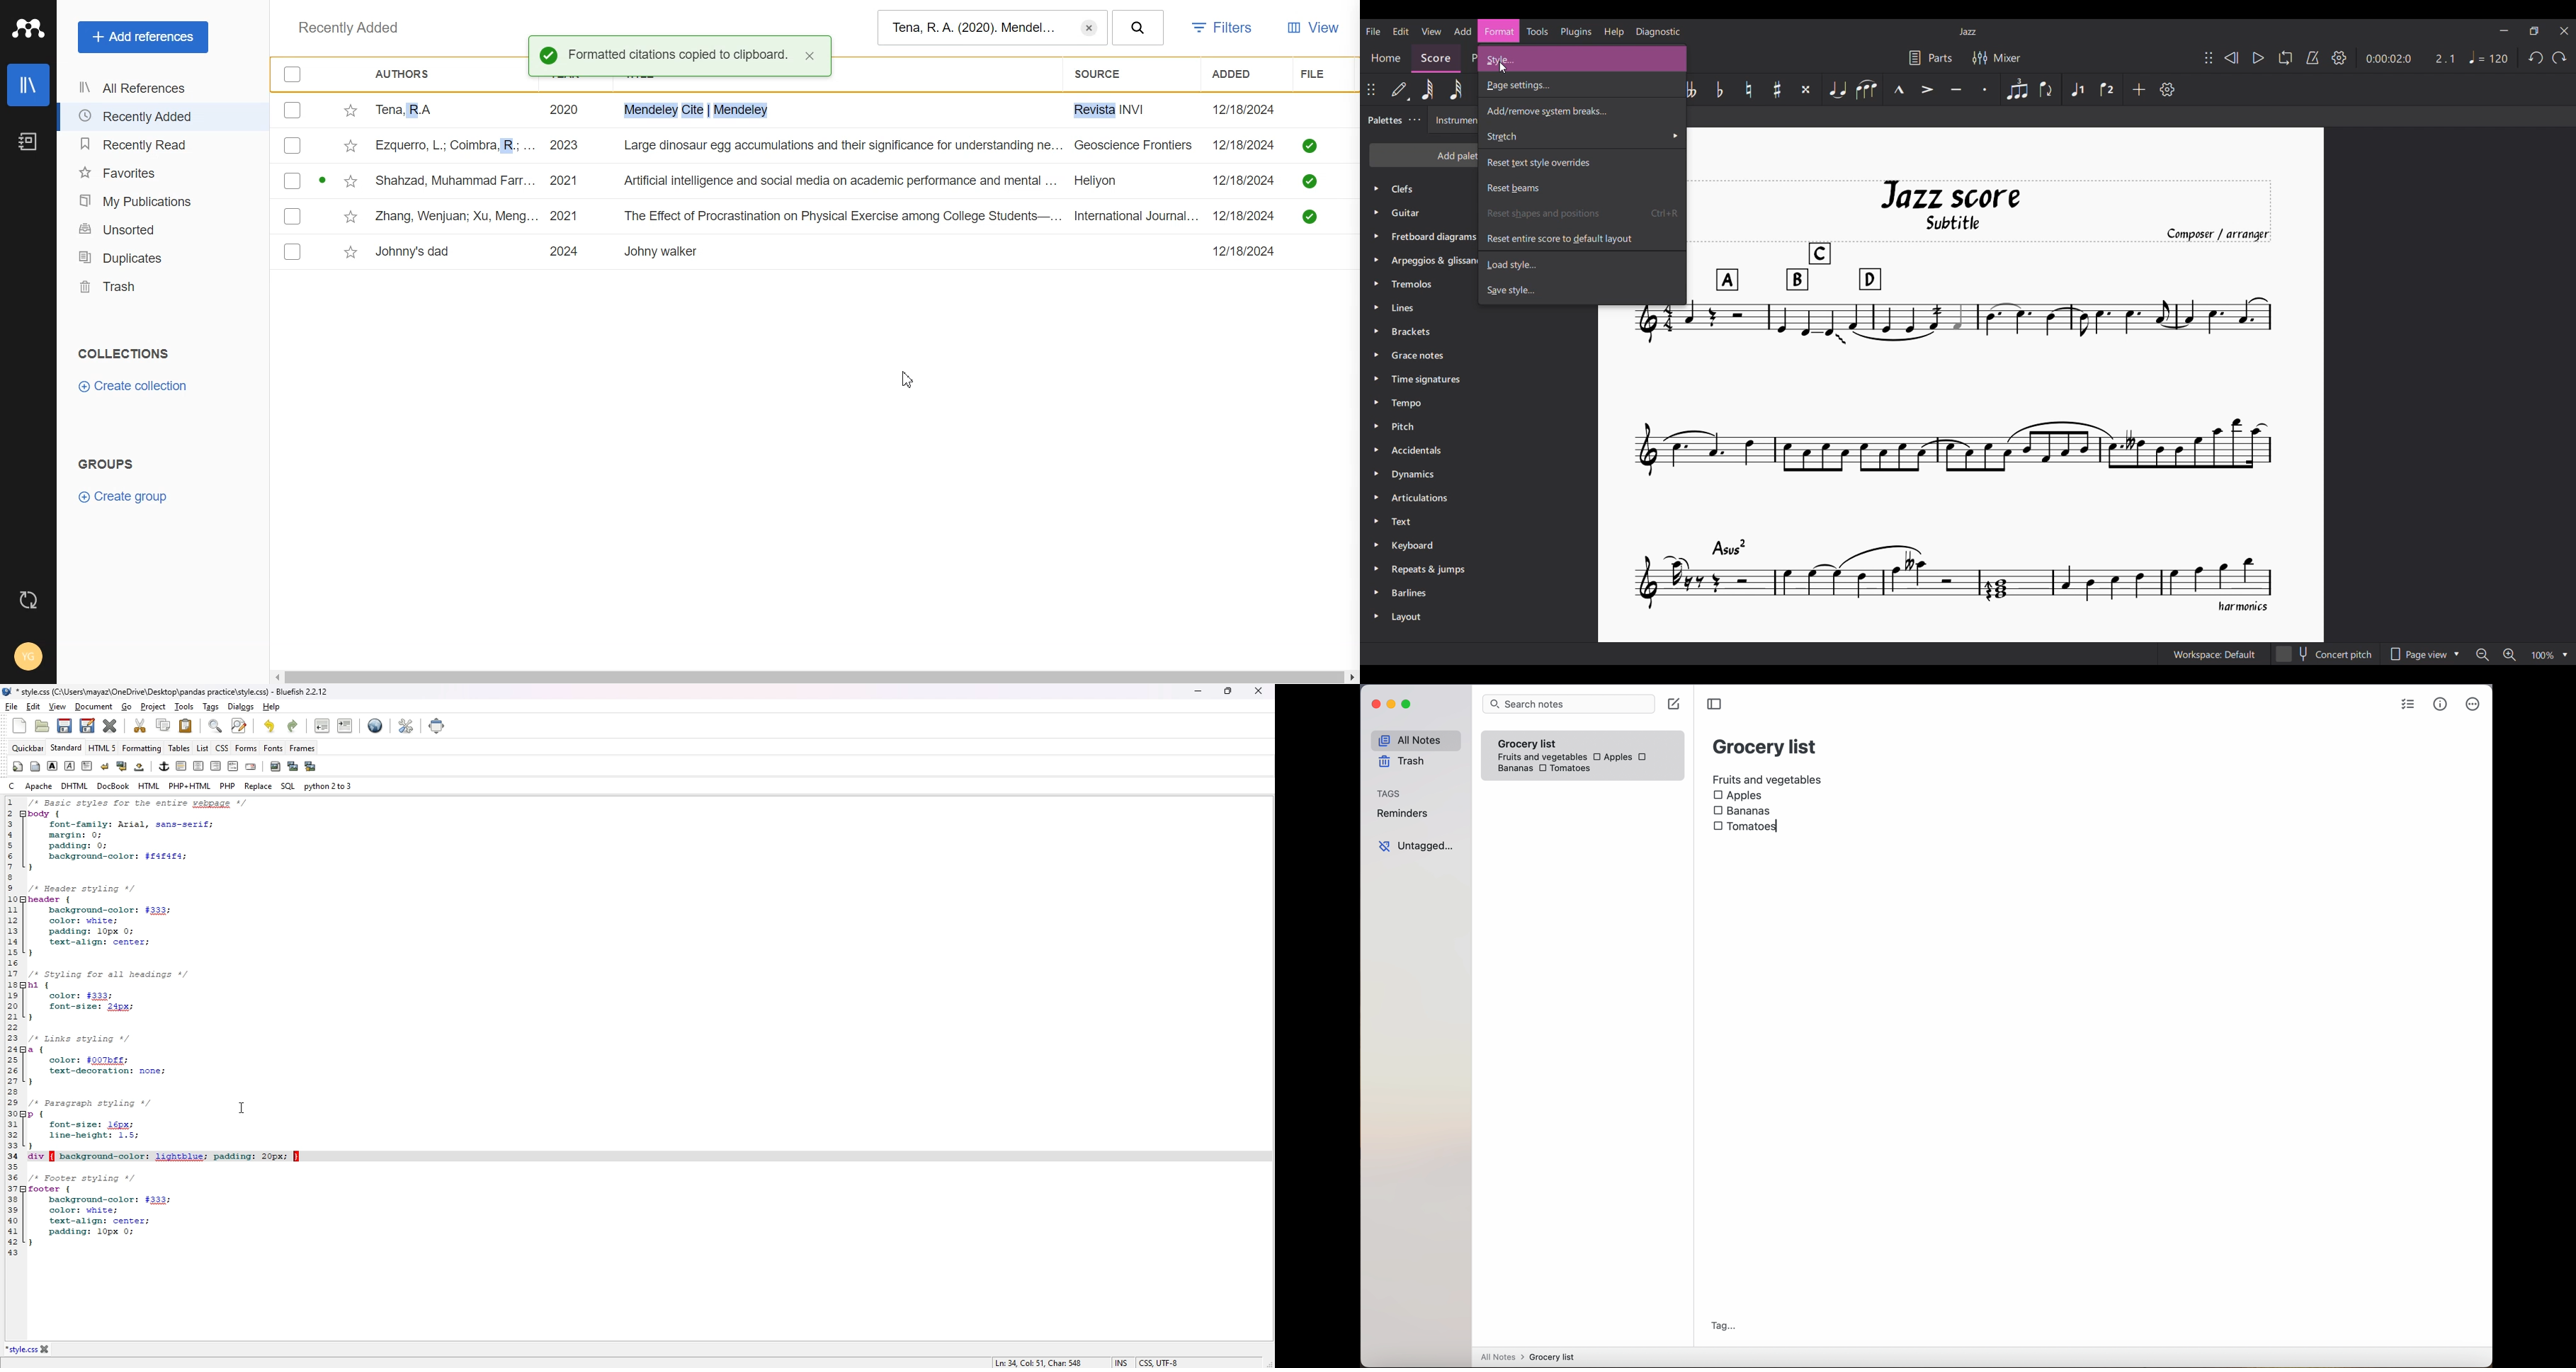 Image resolution: width=2576 pixels, height=1372 pixels. I want to click on untagged, so click(1416, 846).